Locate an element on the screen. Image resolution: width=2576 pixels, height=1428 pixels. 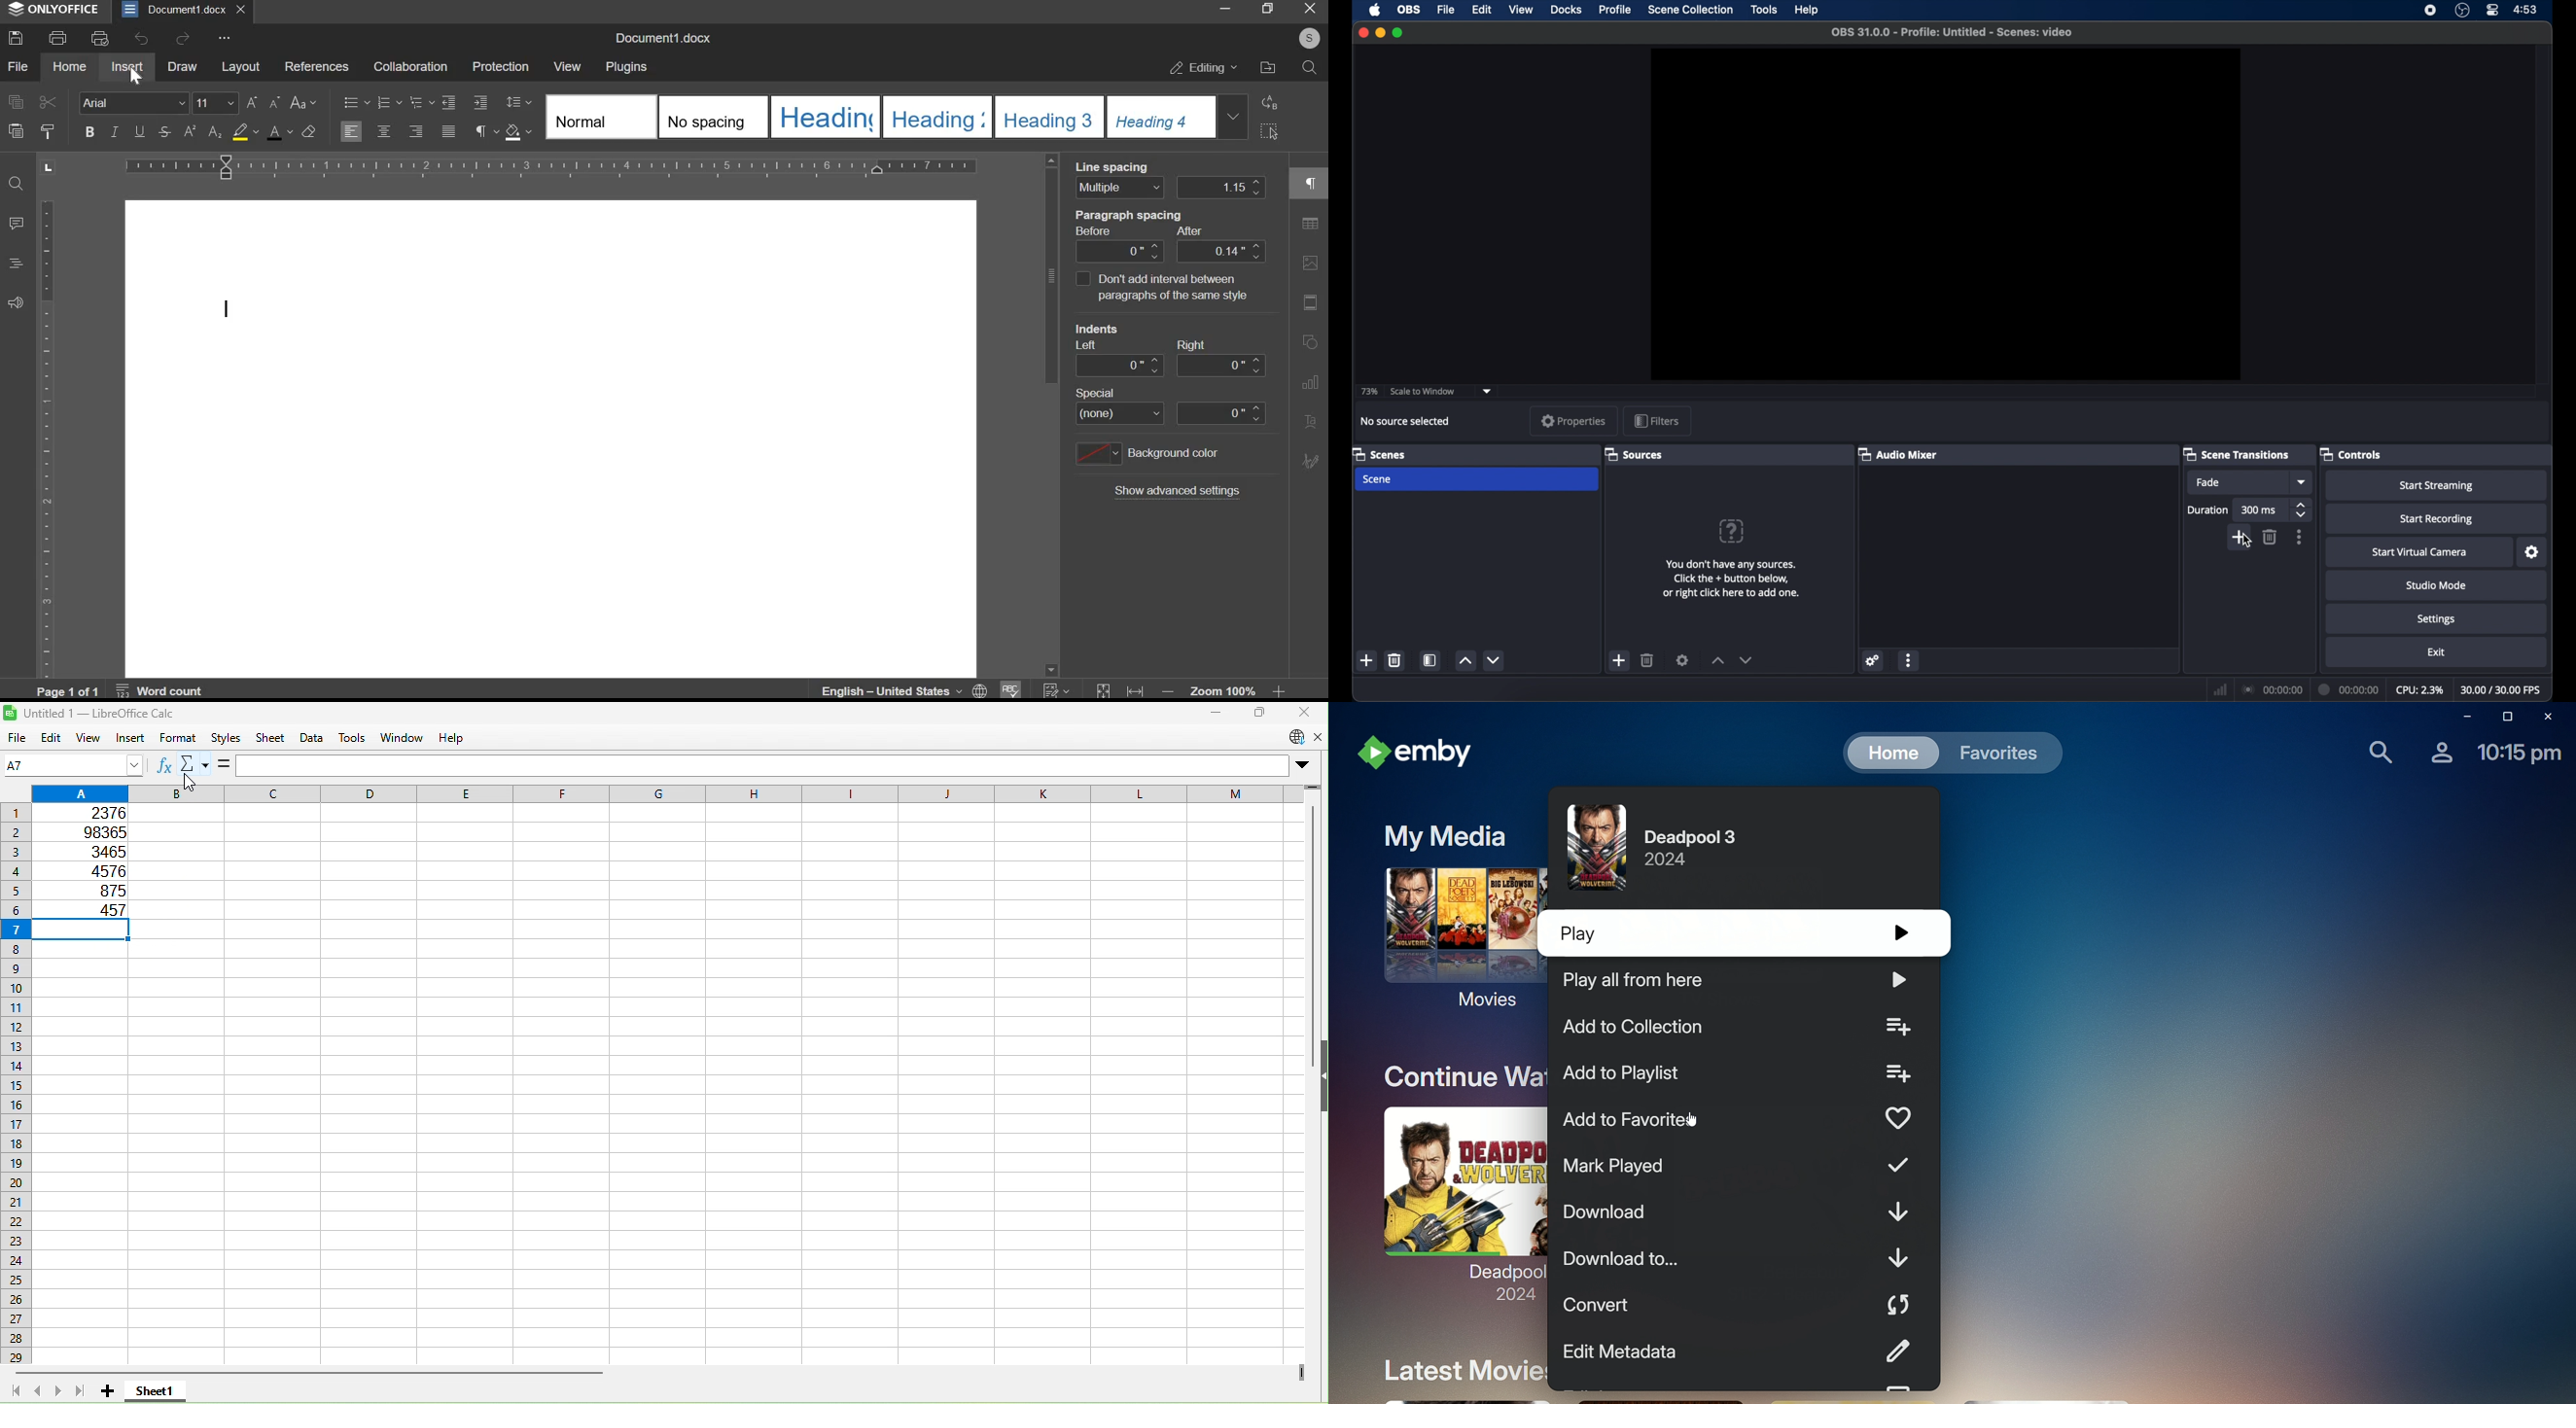
properties is located at coordinates (1573, 421).